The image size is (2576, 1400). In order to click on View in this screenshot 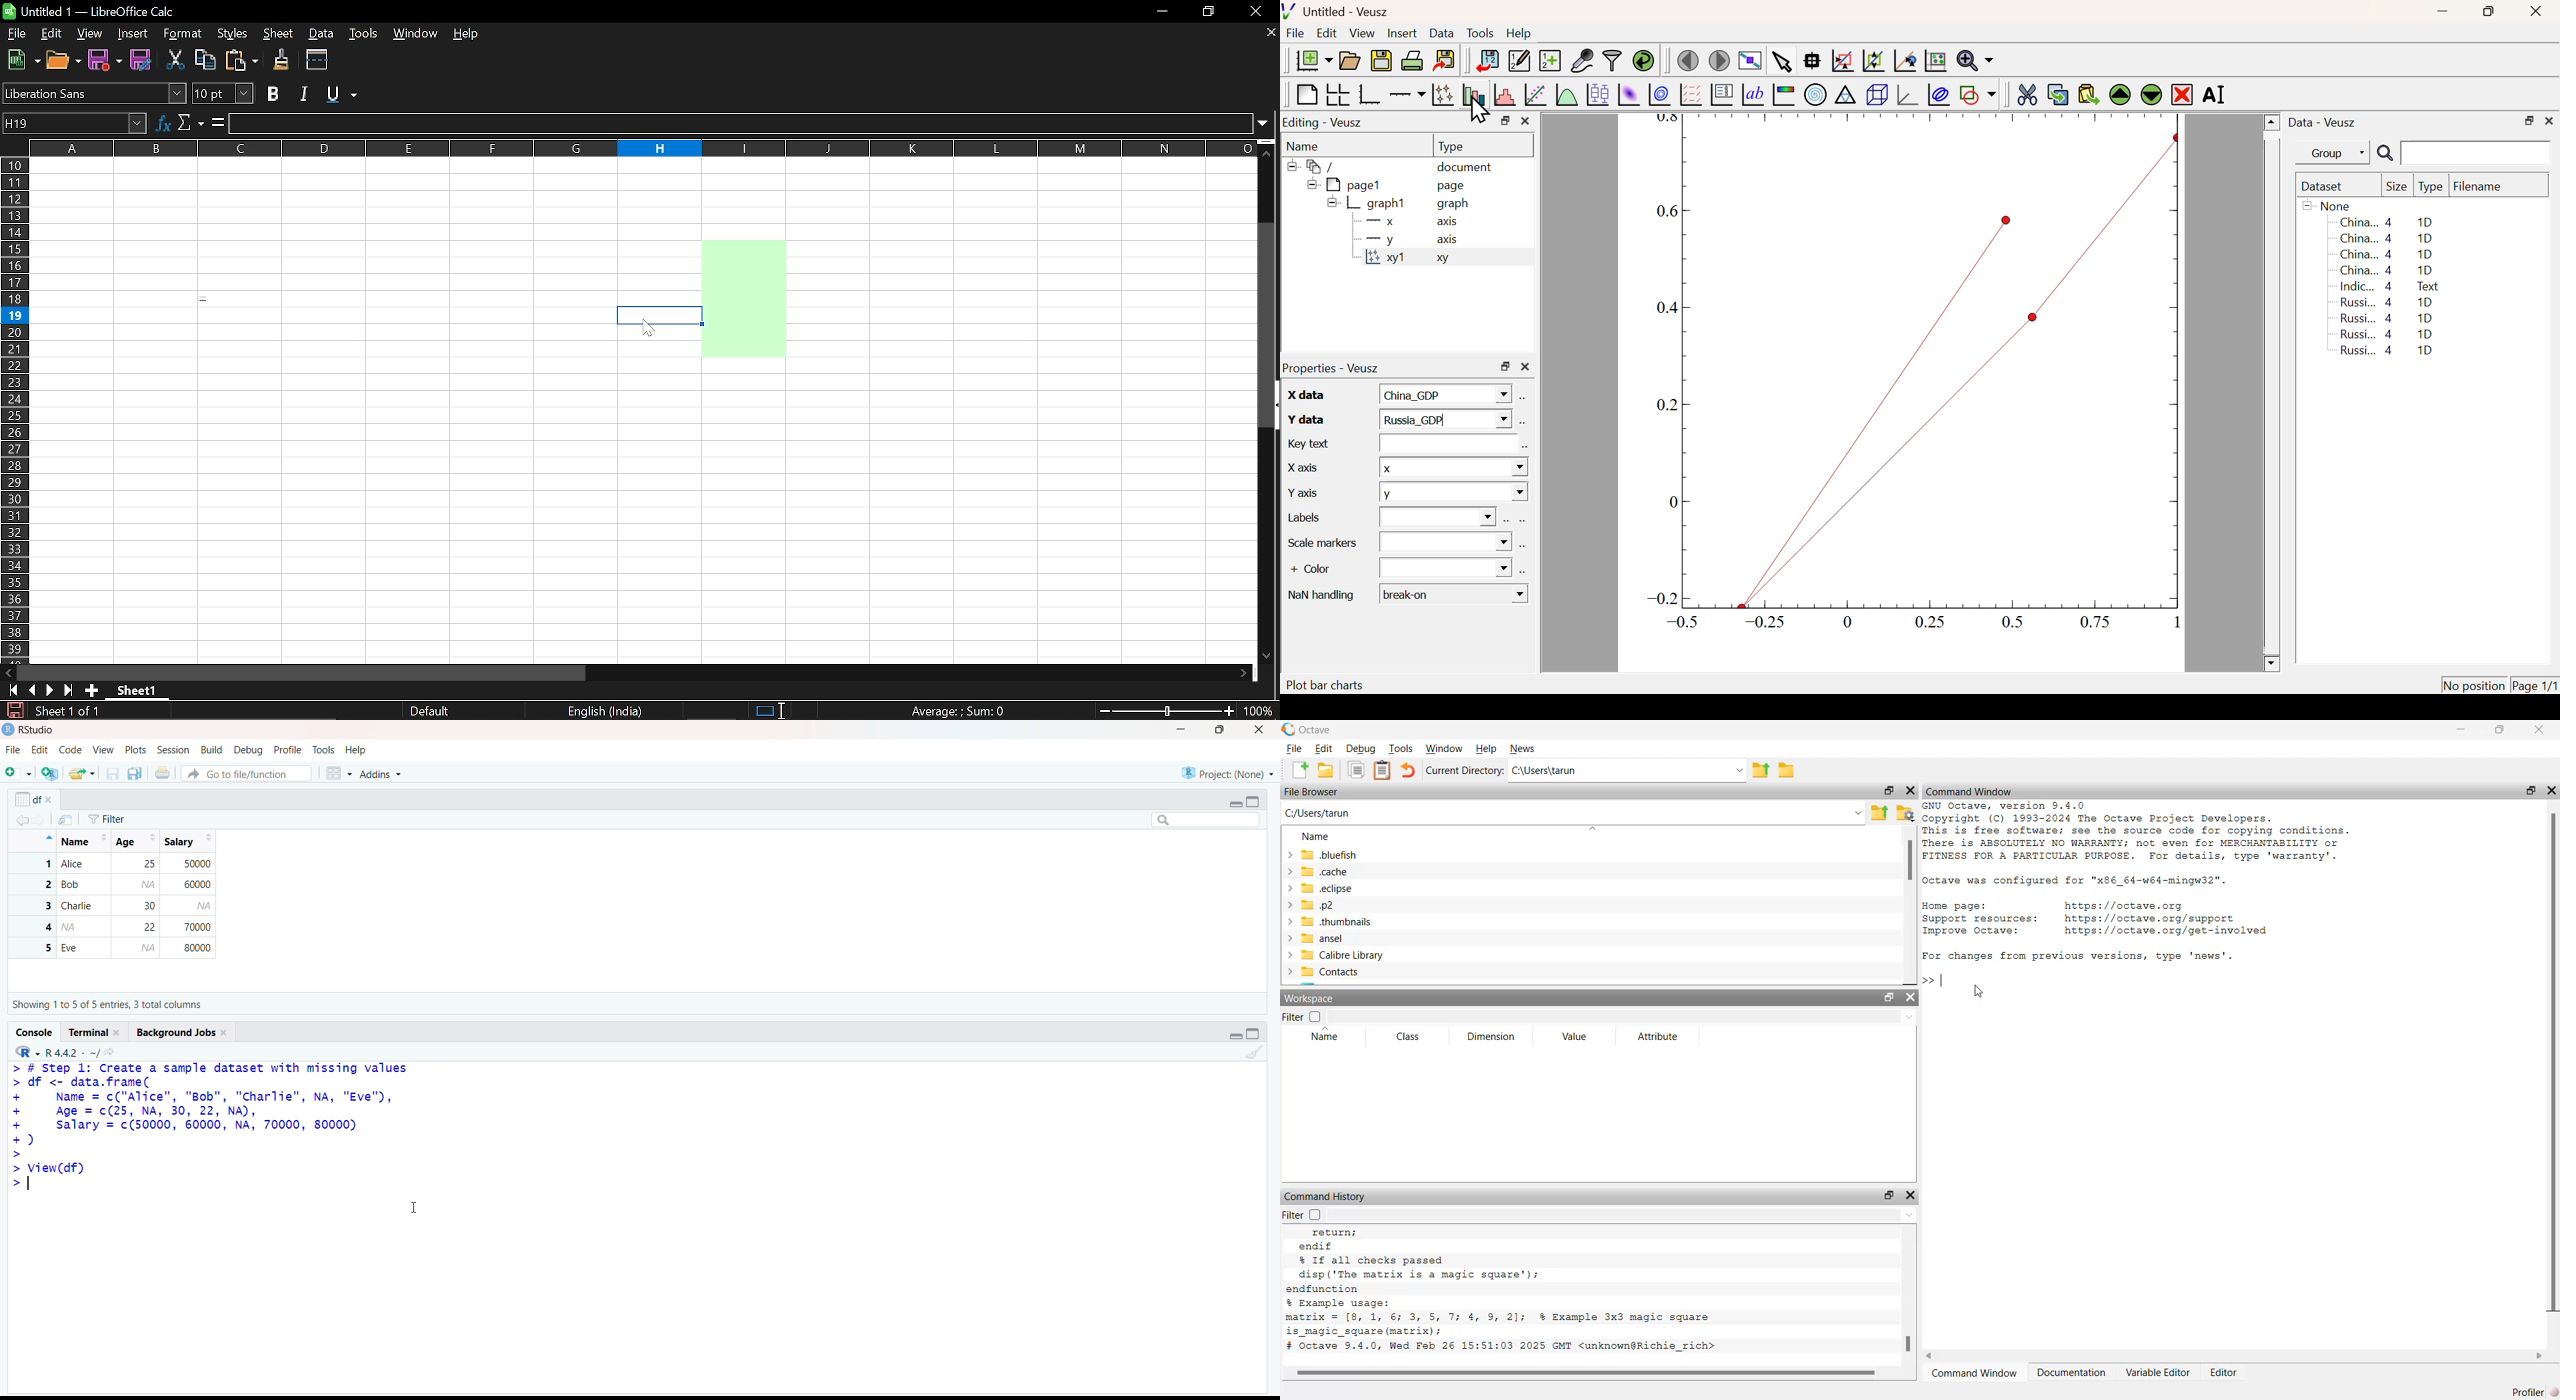, I will do `click(103, 751)`.